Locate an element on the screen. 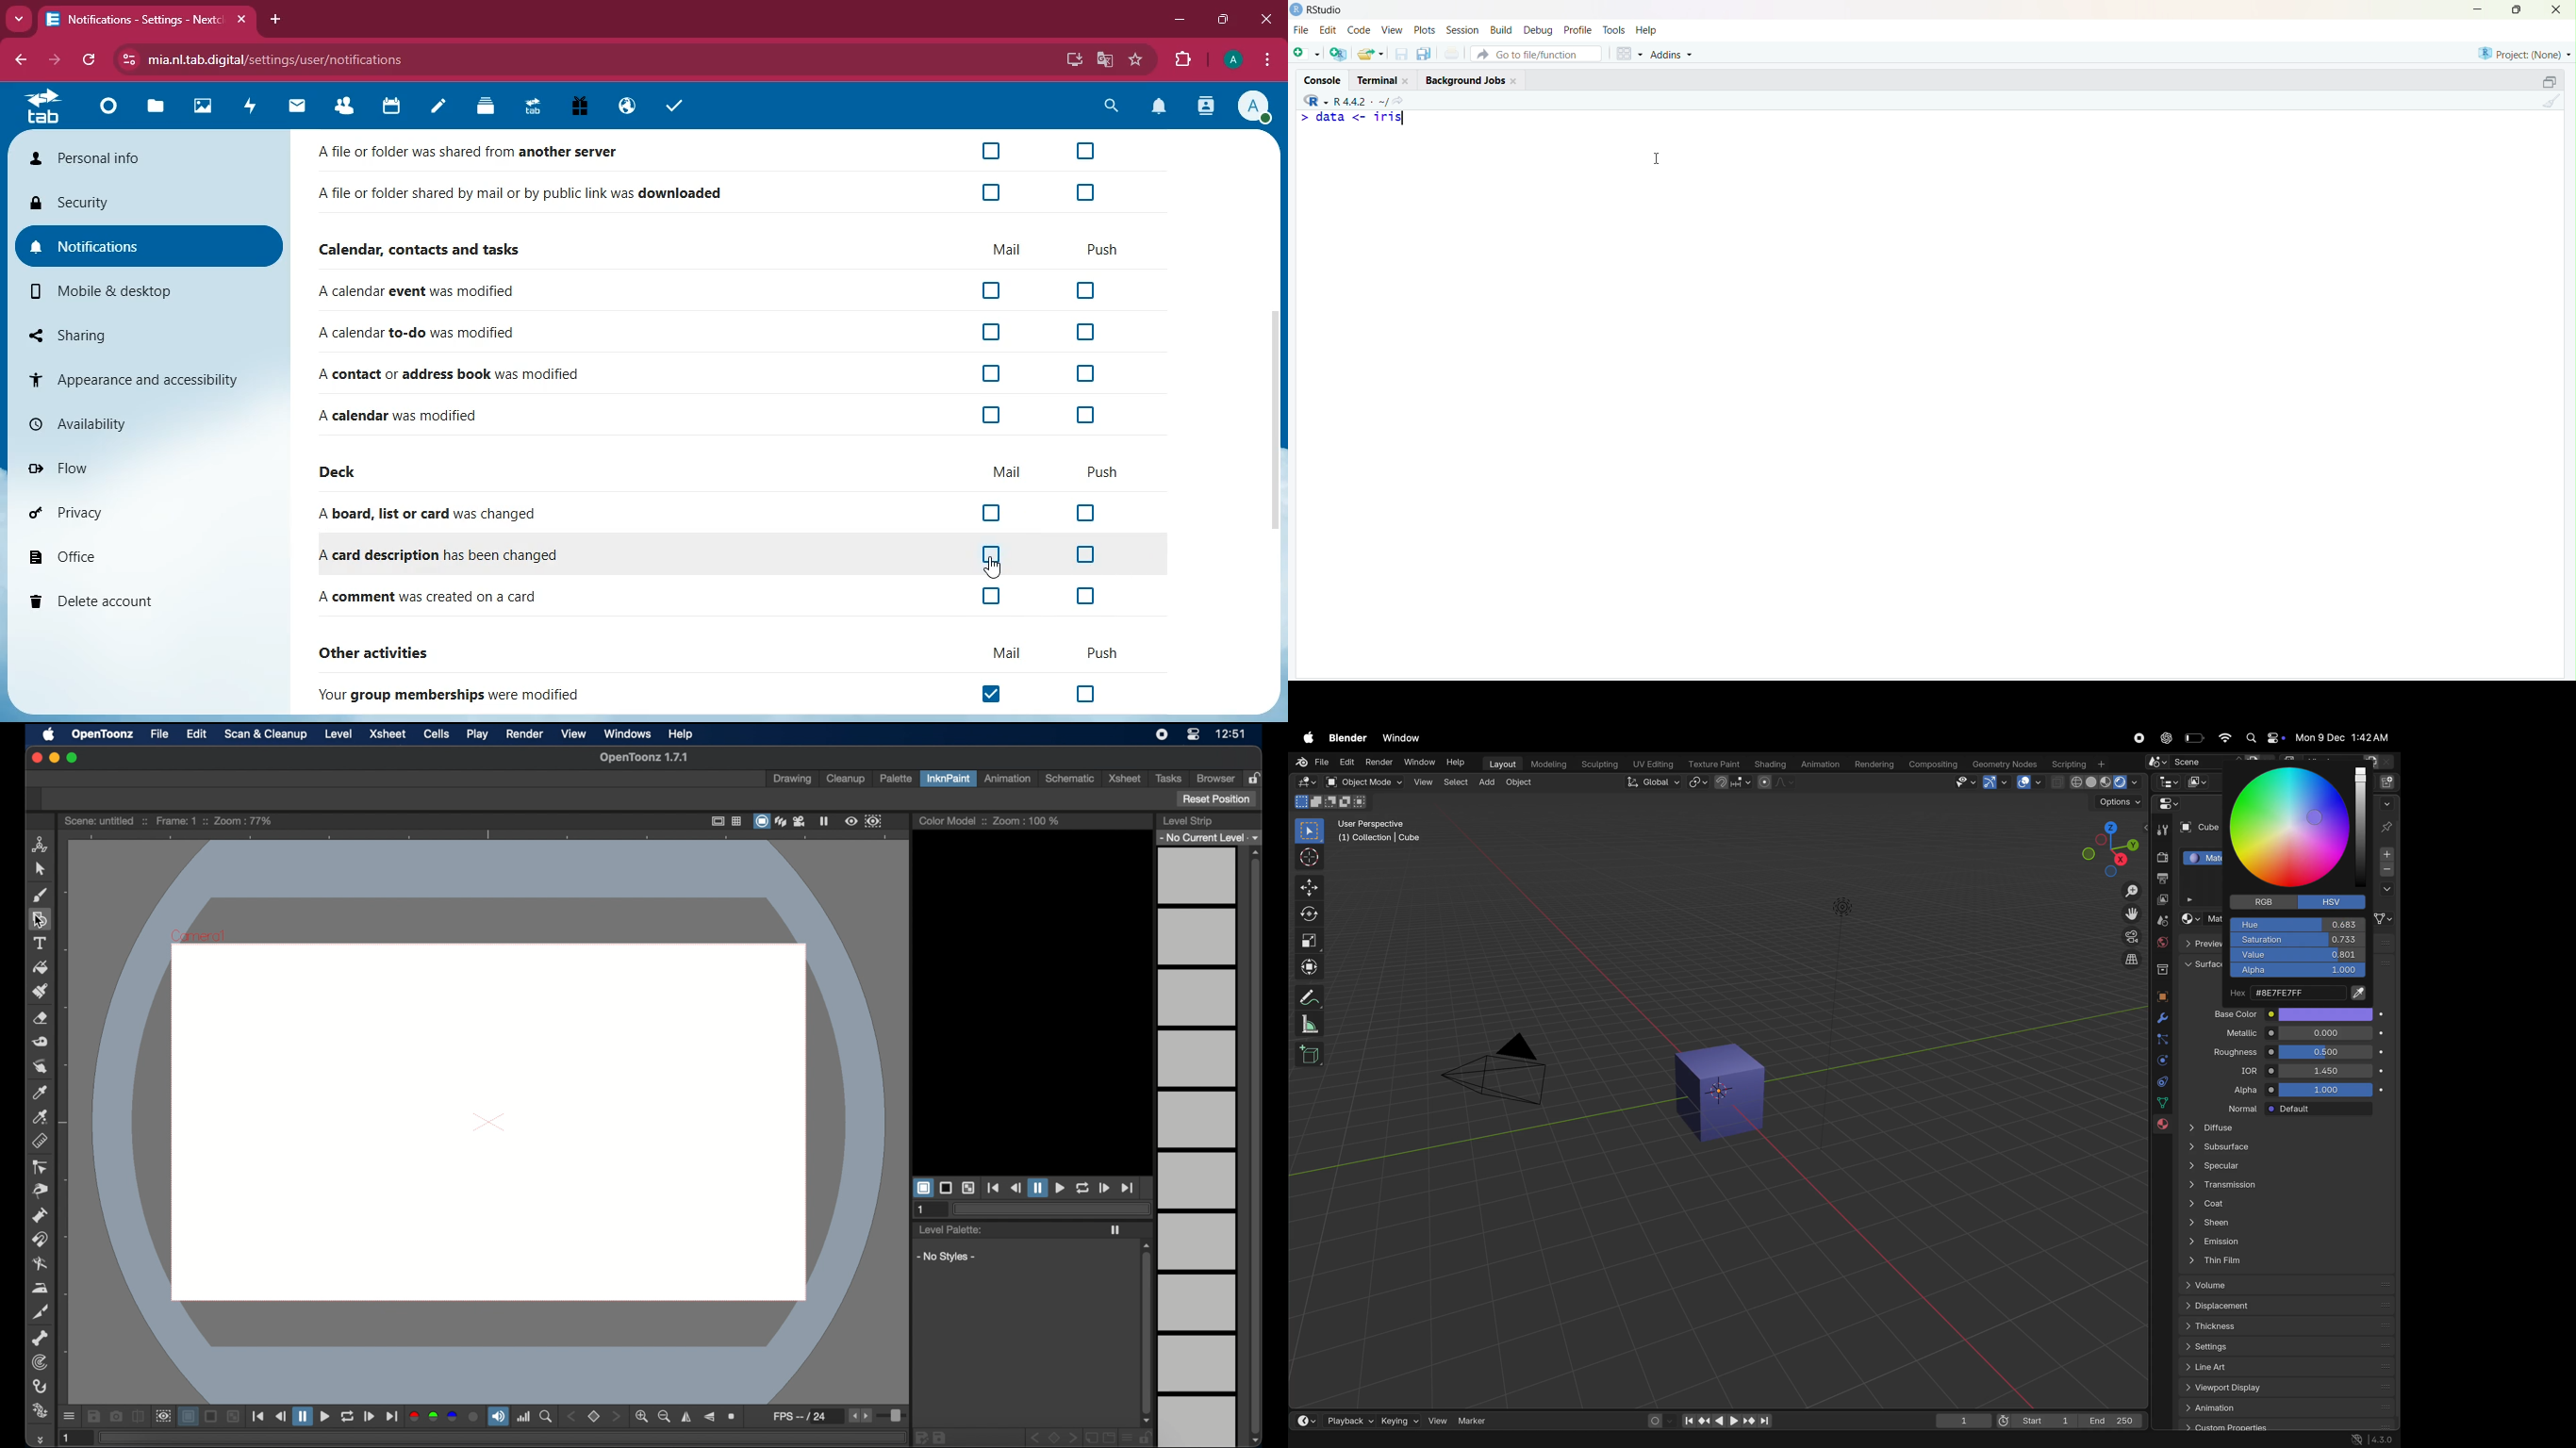  tab is located at coordinates (532, 106).